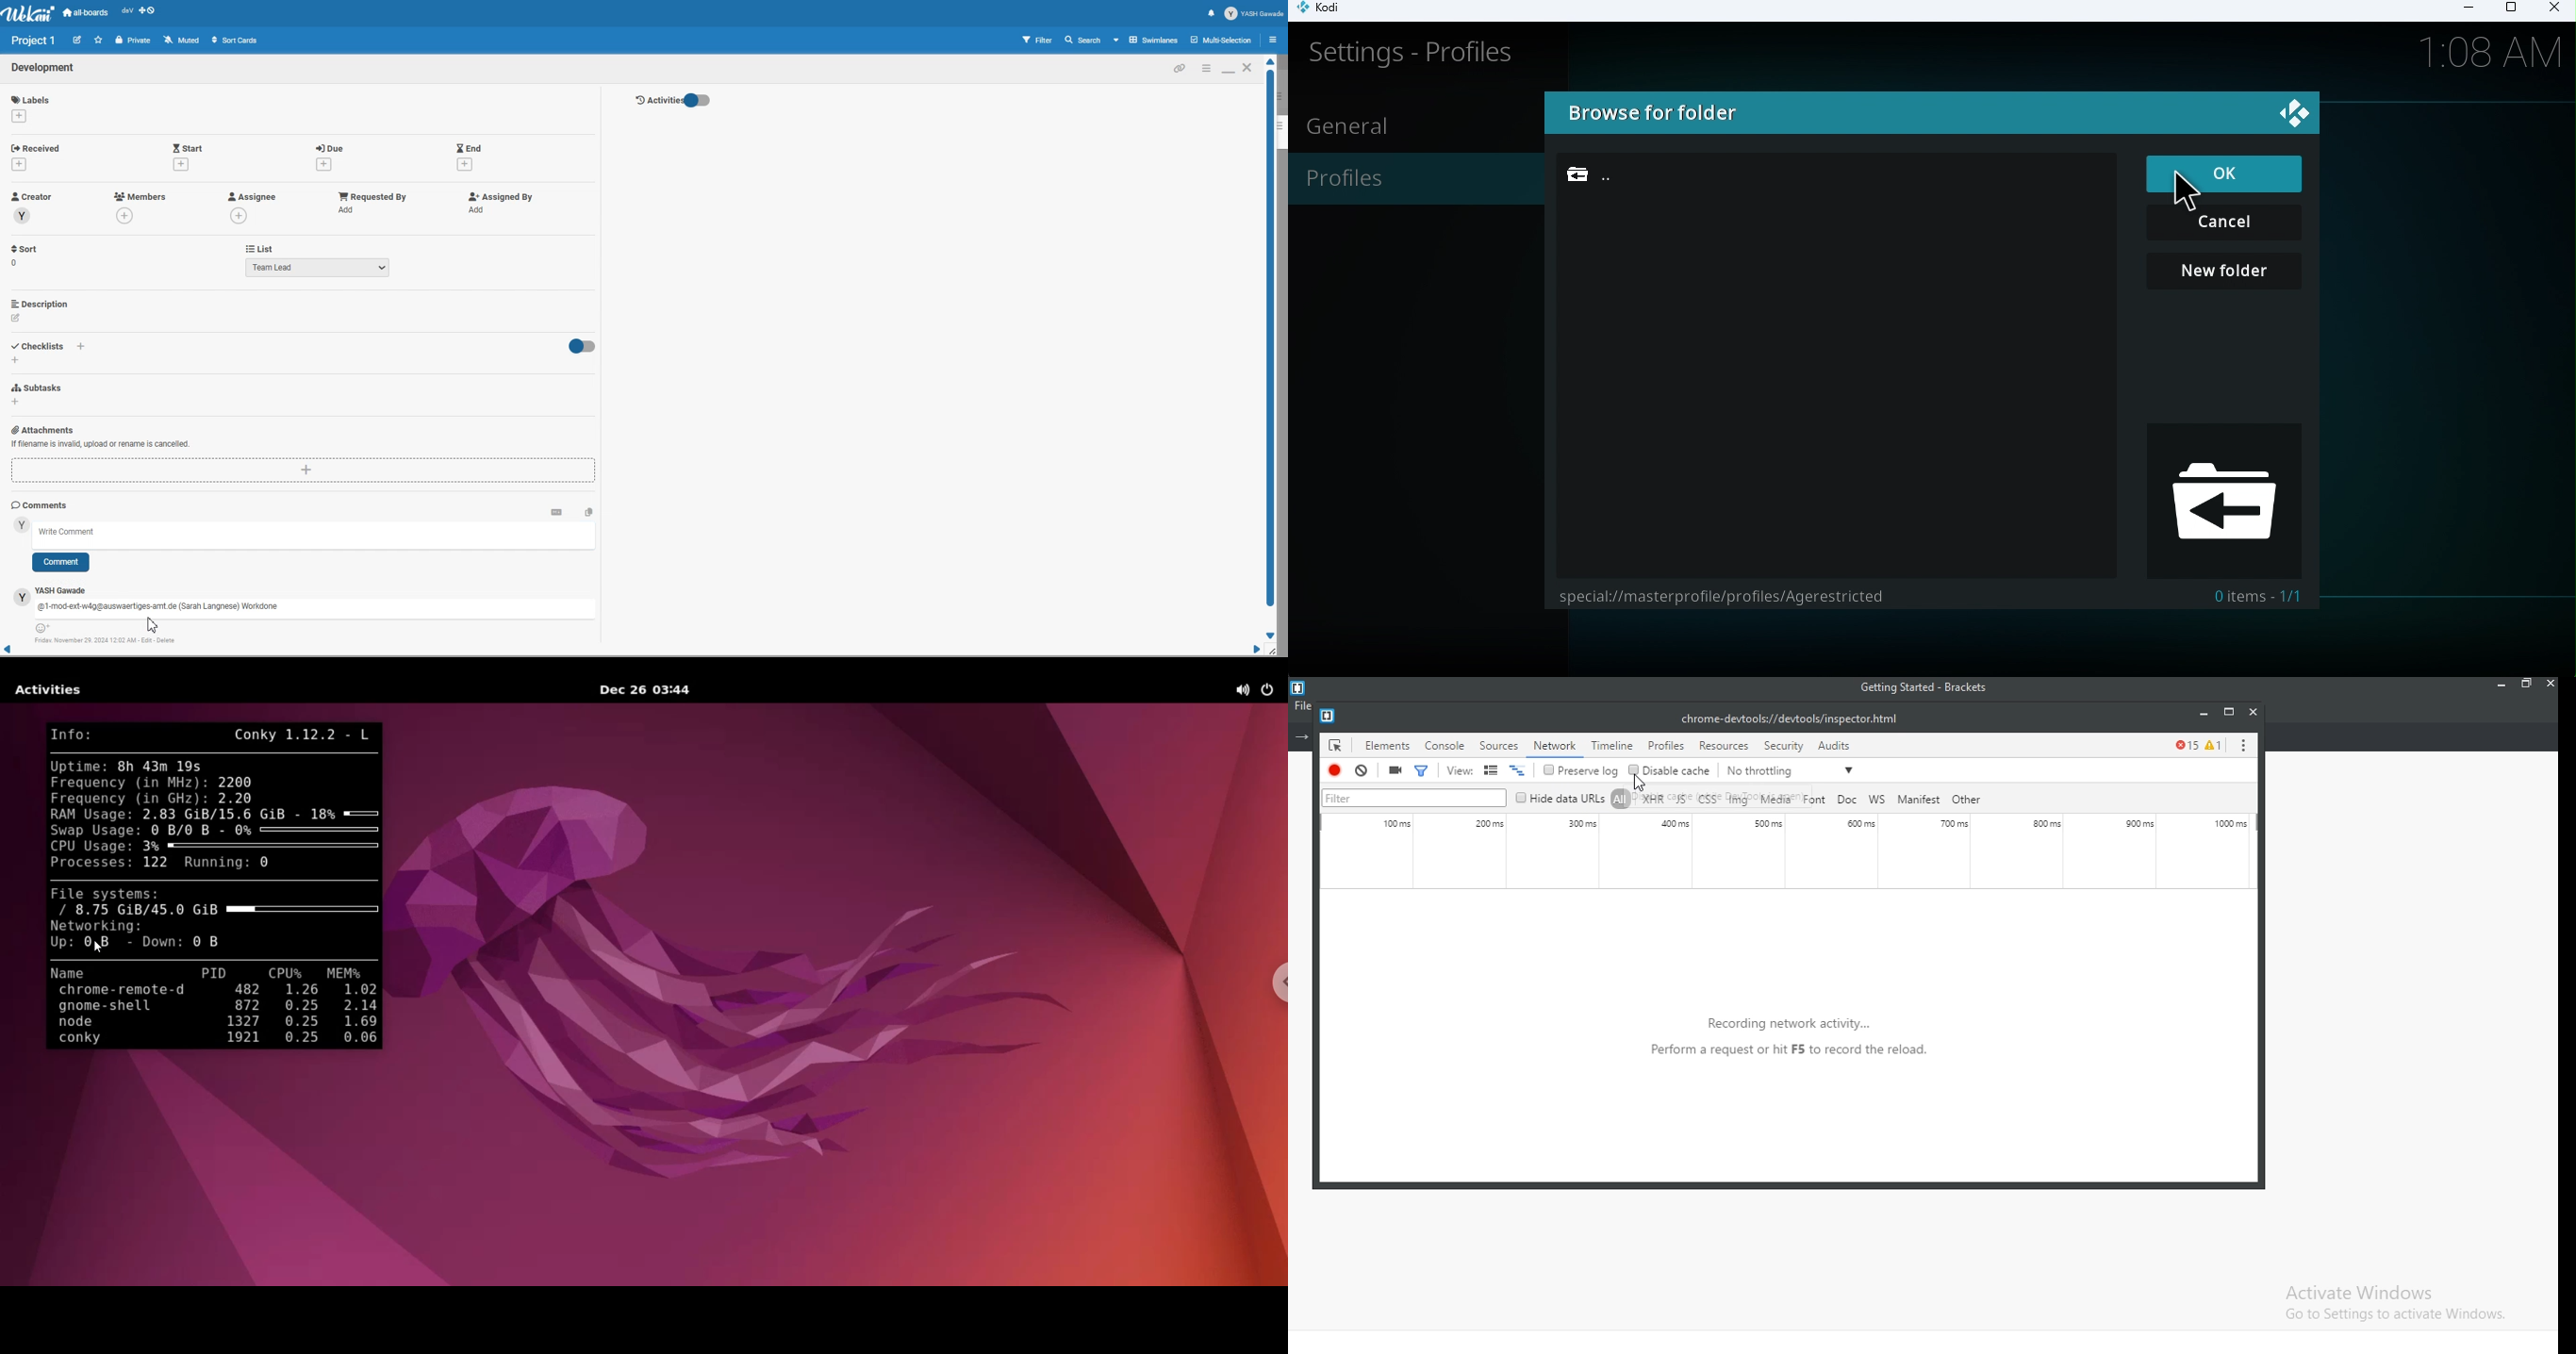 This screenshot has height=1372, width=2576. Describe the element at coordinates (100, 445) in the screenshot. I see `Add Attachments` at that location.